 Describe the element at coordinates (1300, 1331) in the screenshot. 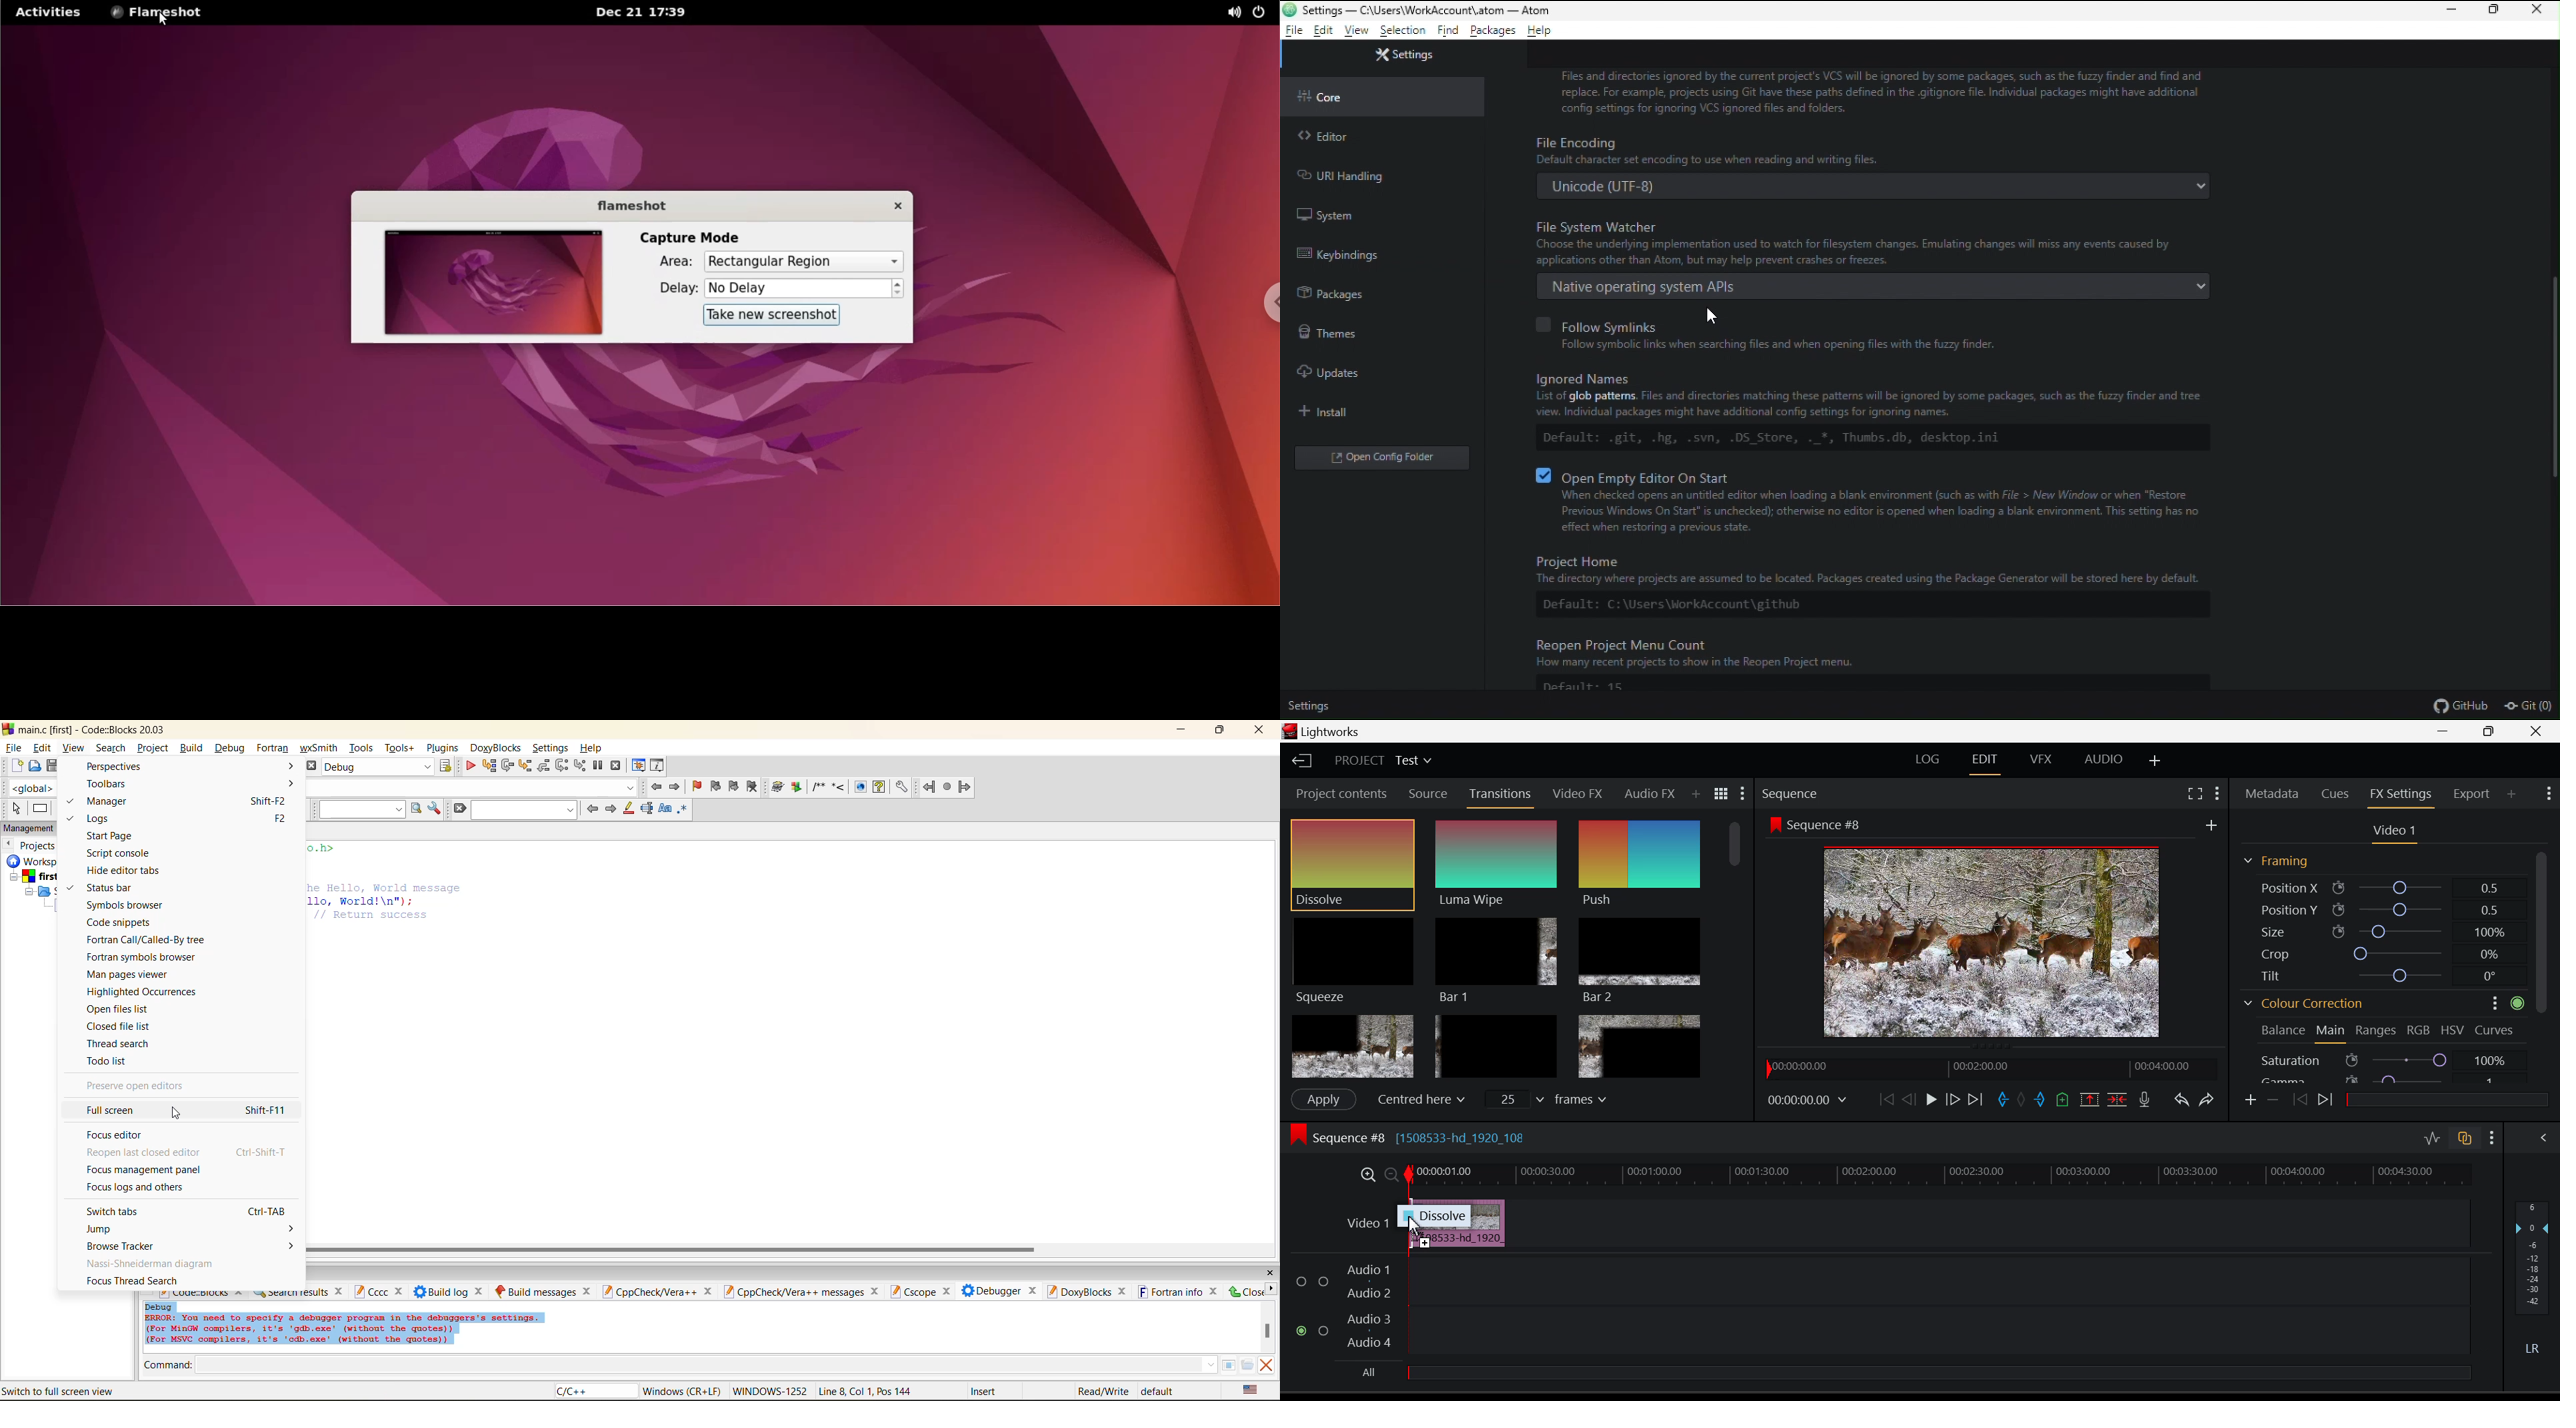

I see `Audio Input Checkbox` at that location.